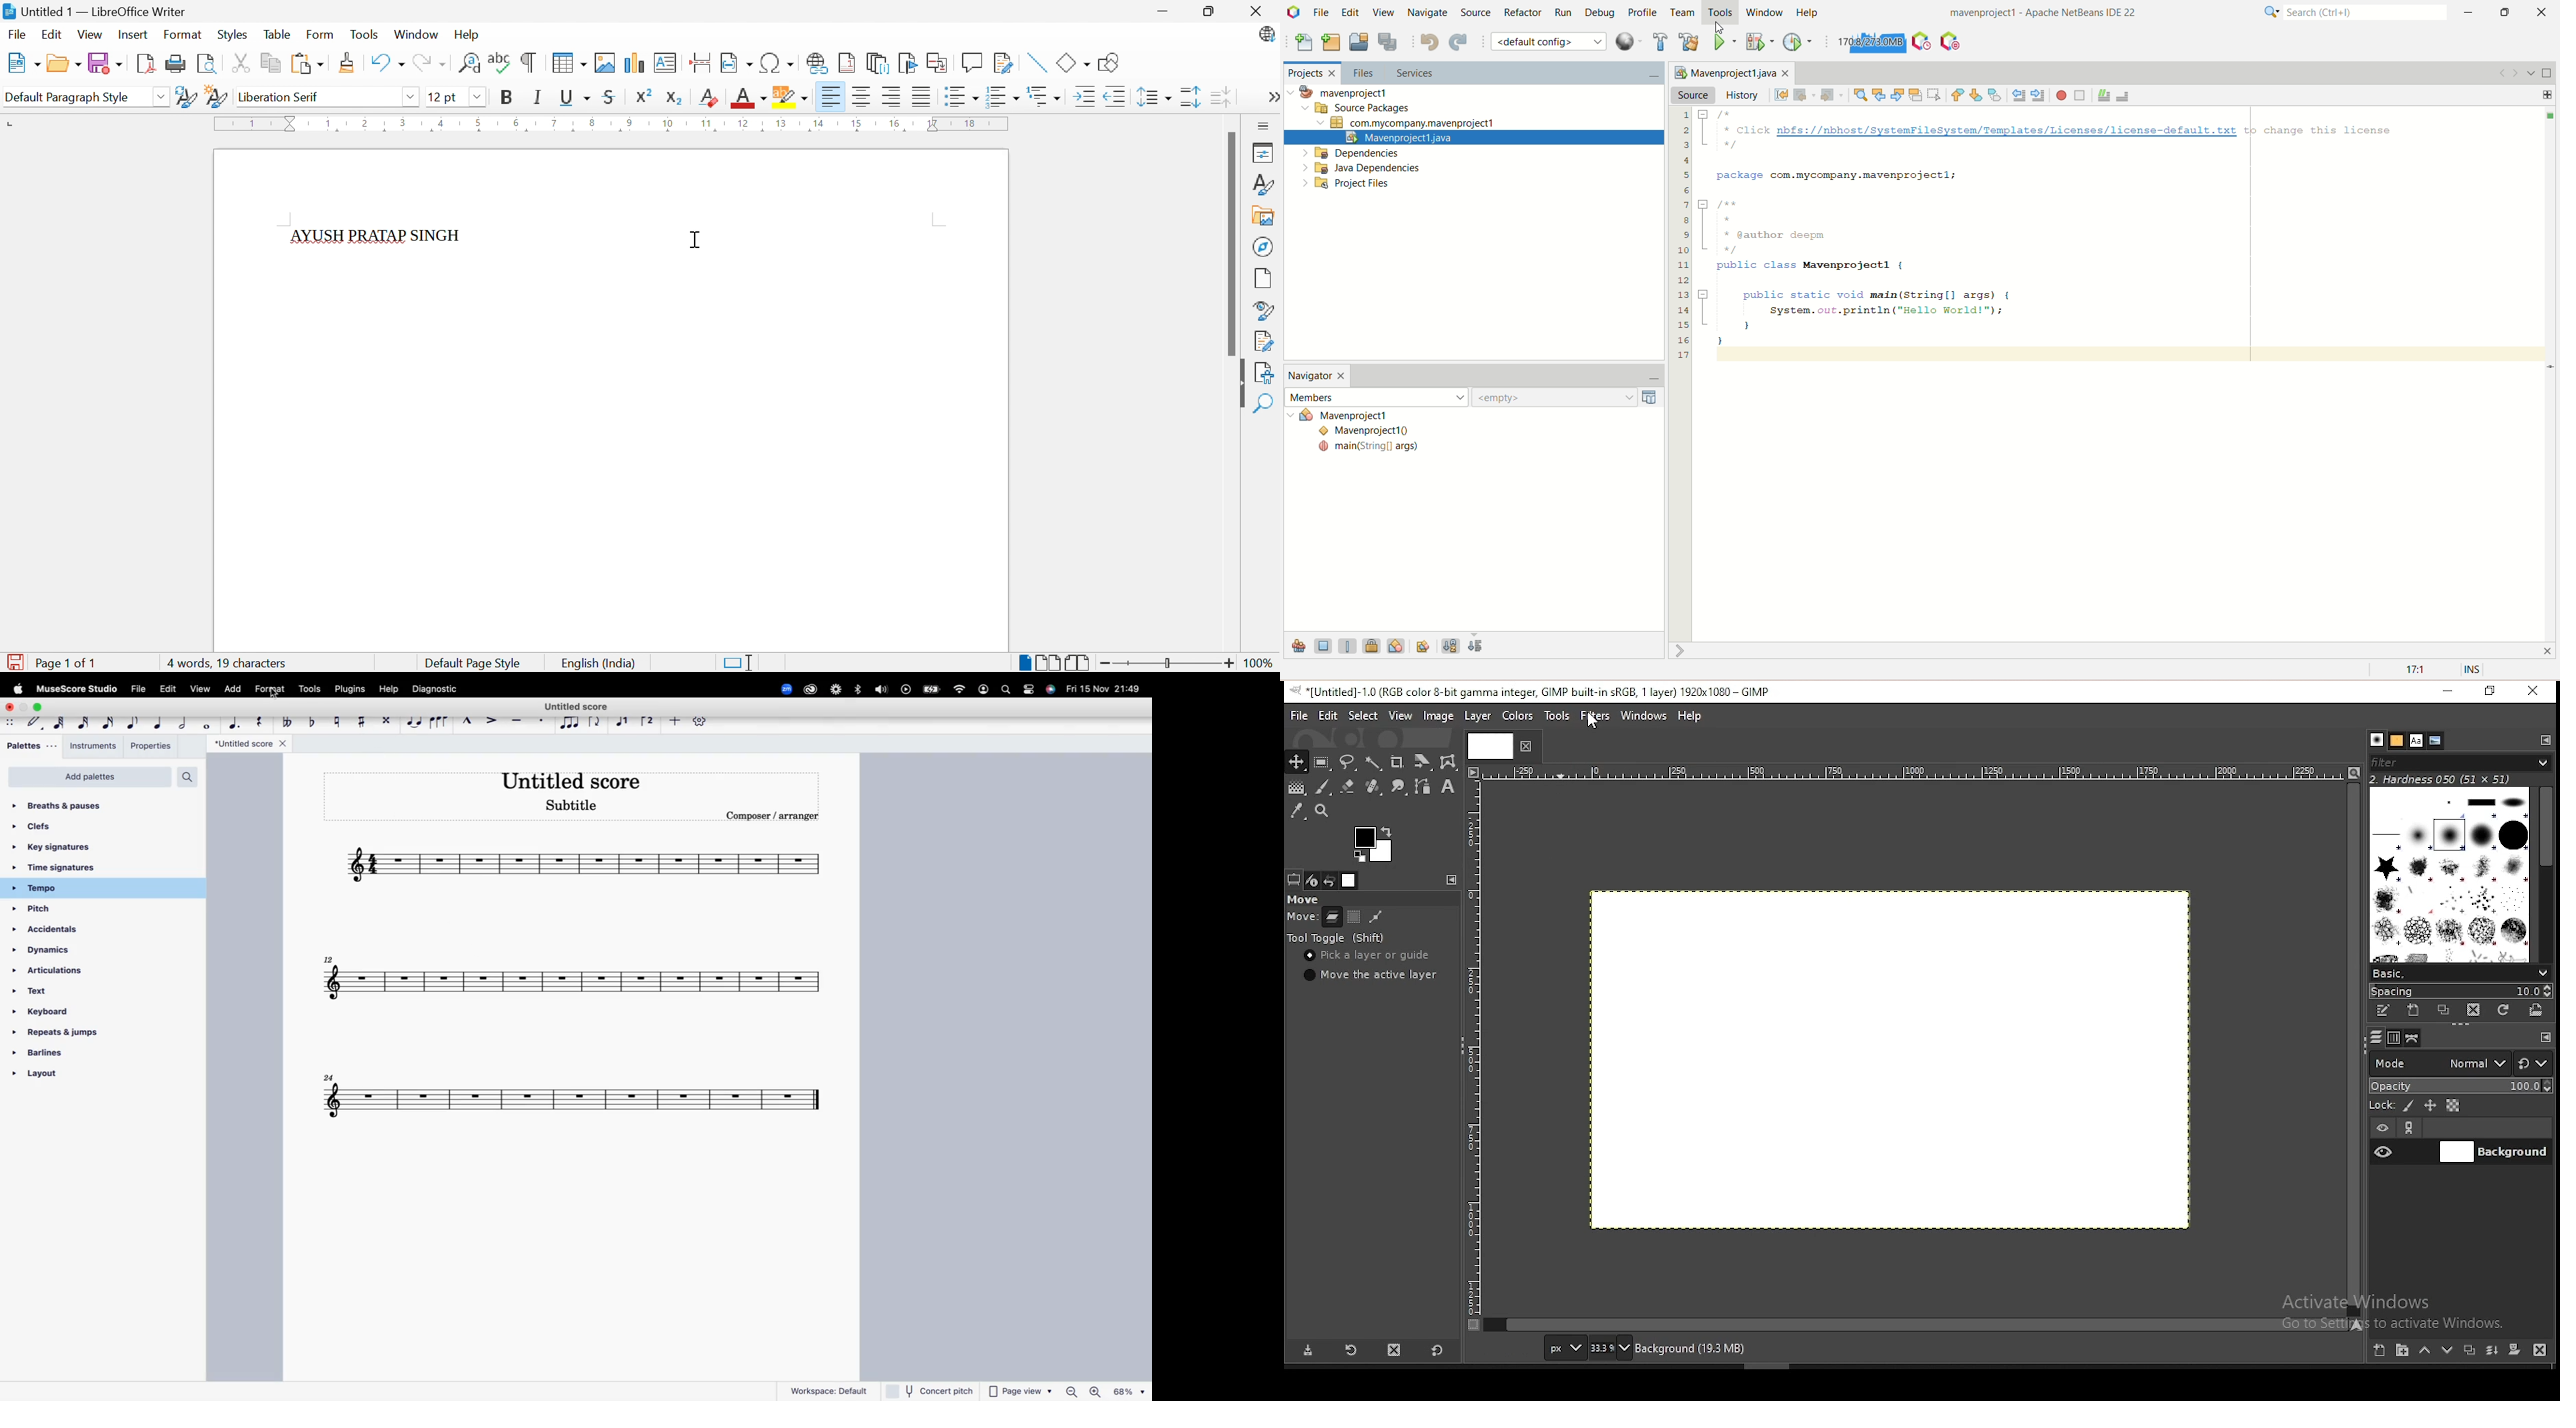  Describe the element at coordinates (906, 63) in the screenshot. I see `Insert Bookmark` at that location.